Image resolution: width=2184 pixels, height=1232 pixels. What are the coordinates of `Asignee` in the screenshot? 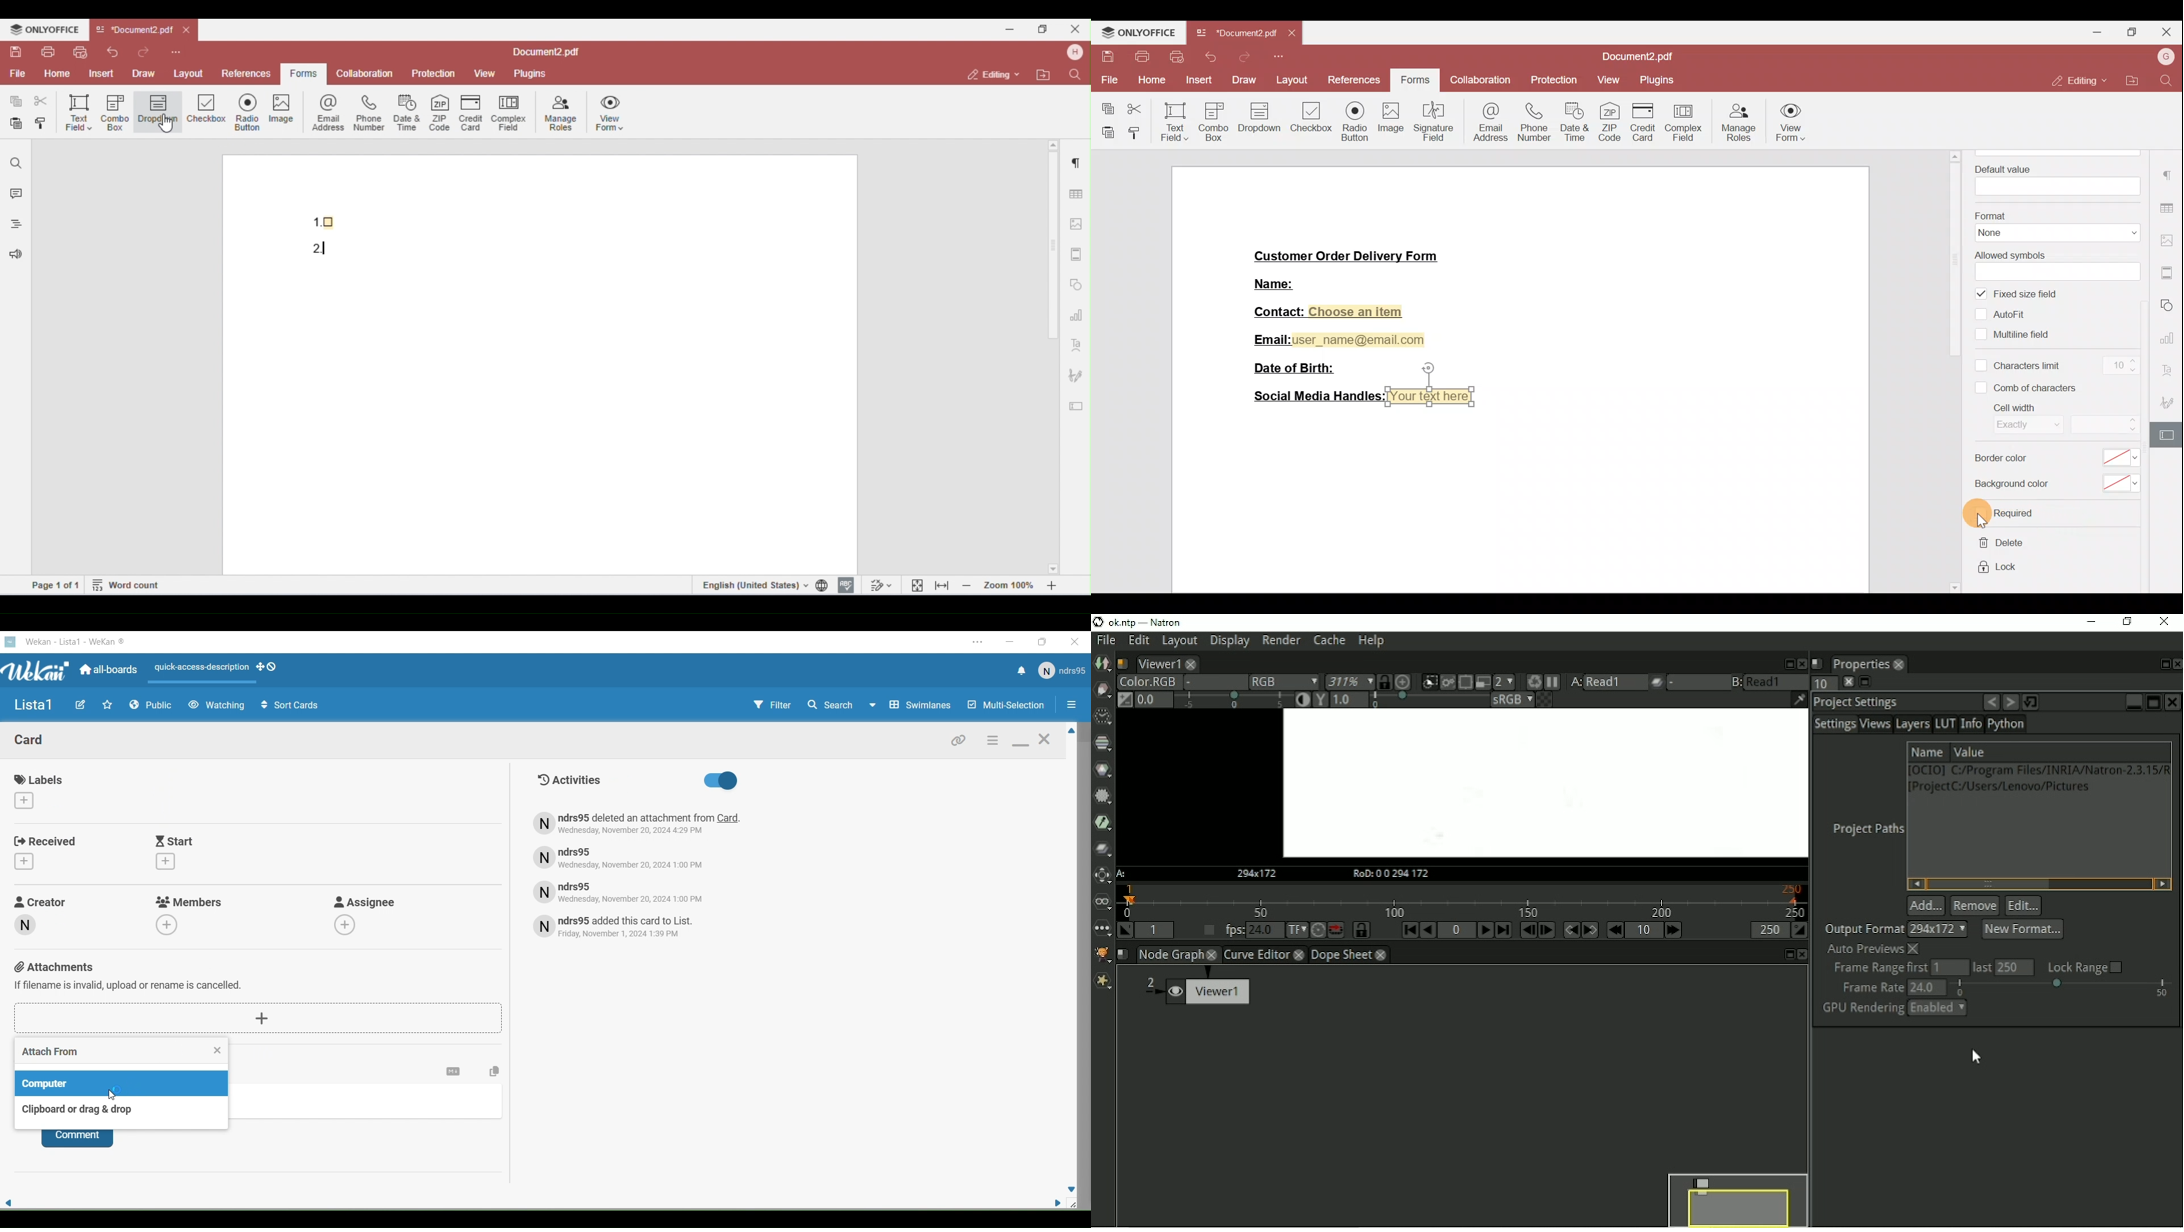 It's located at (366, 902).